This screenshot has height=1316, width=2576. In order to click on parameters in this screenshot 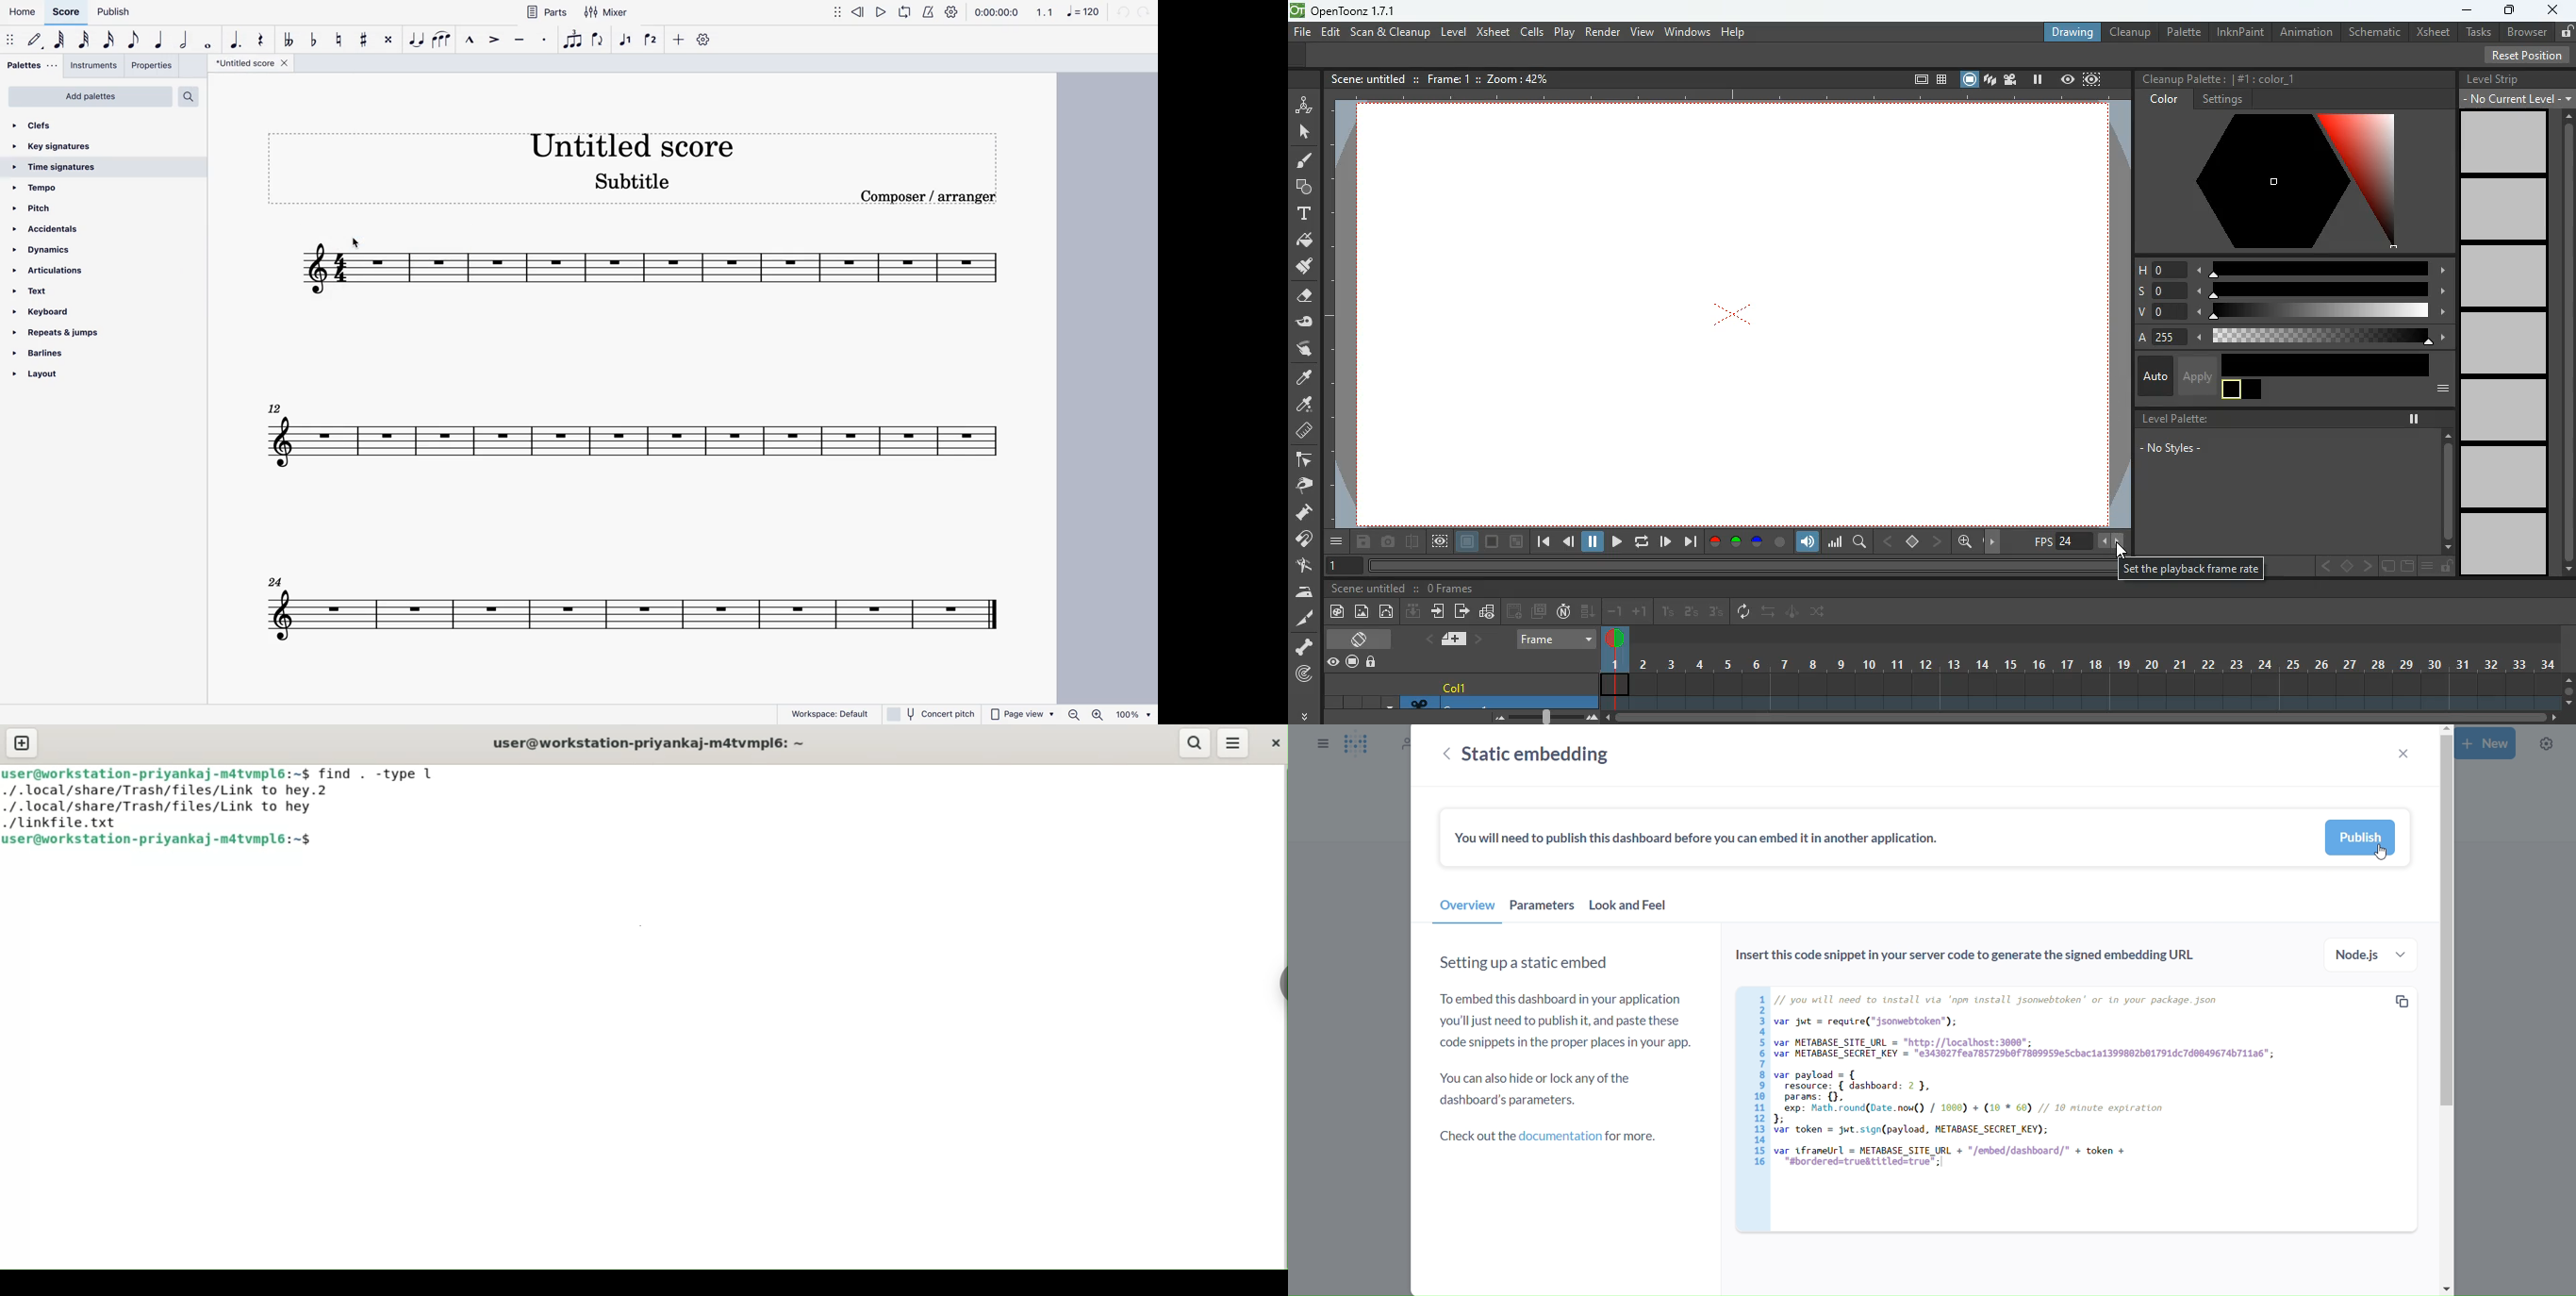, I will do `click(1542, 908)`.